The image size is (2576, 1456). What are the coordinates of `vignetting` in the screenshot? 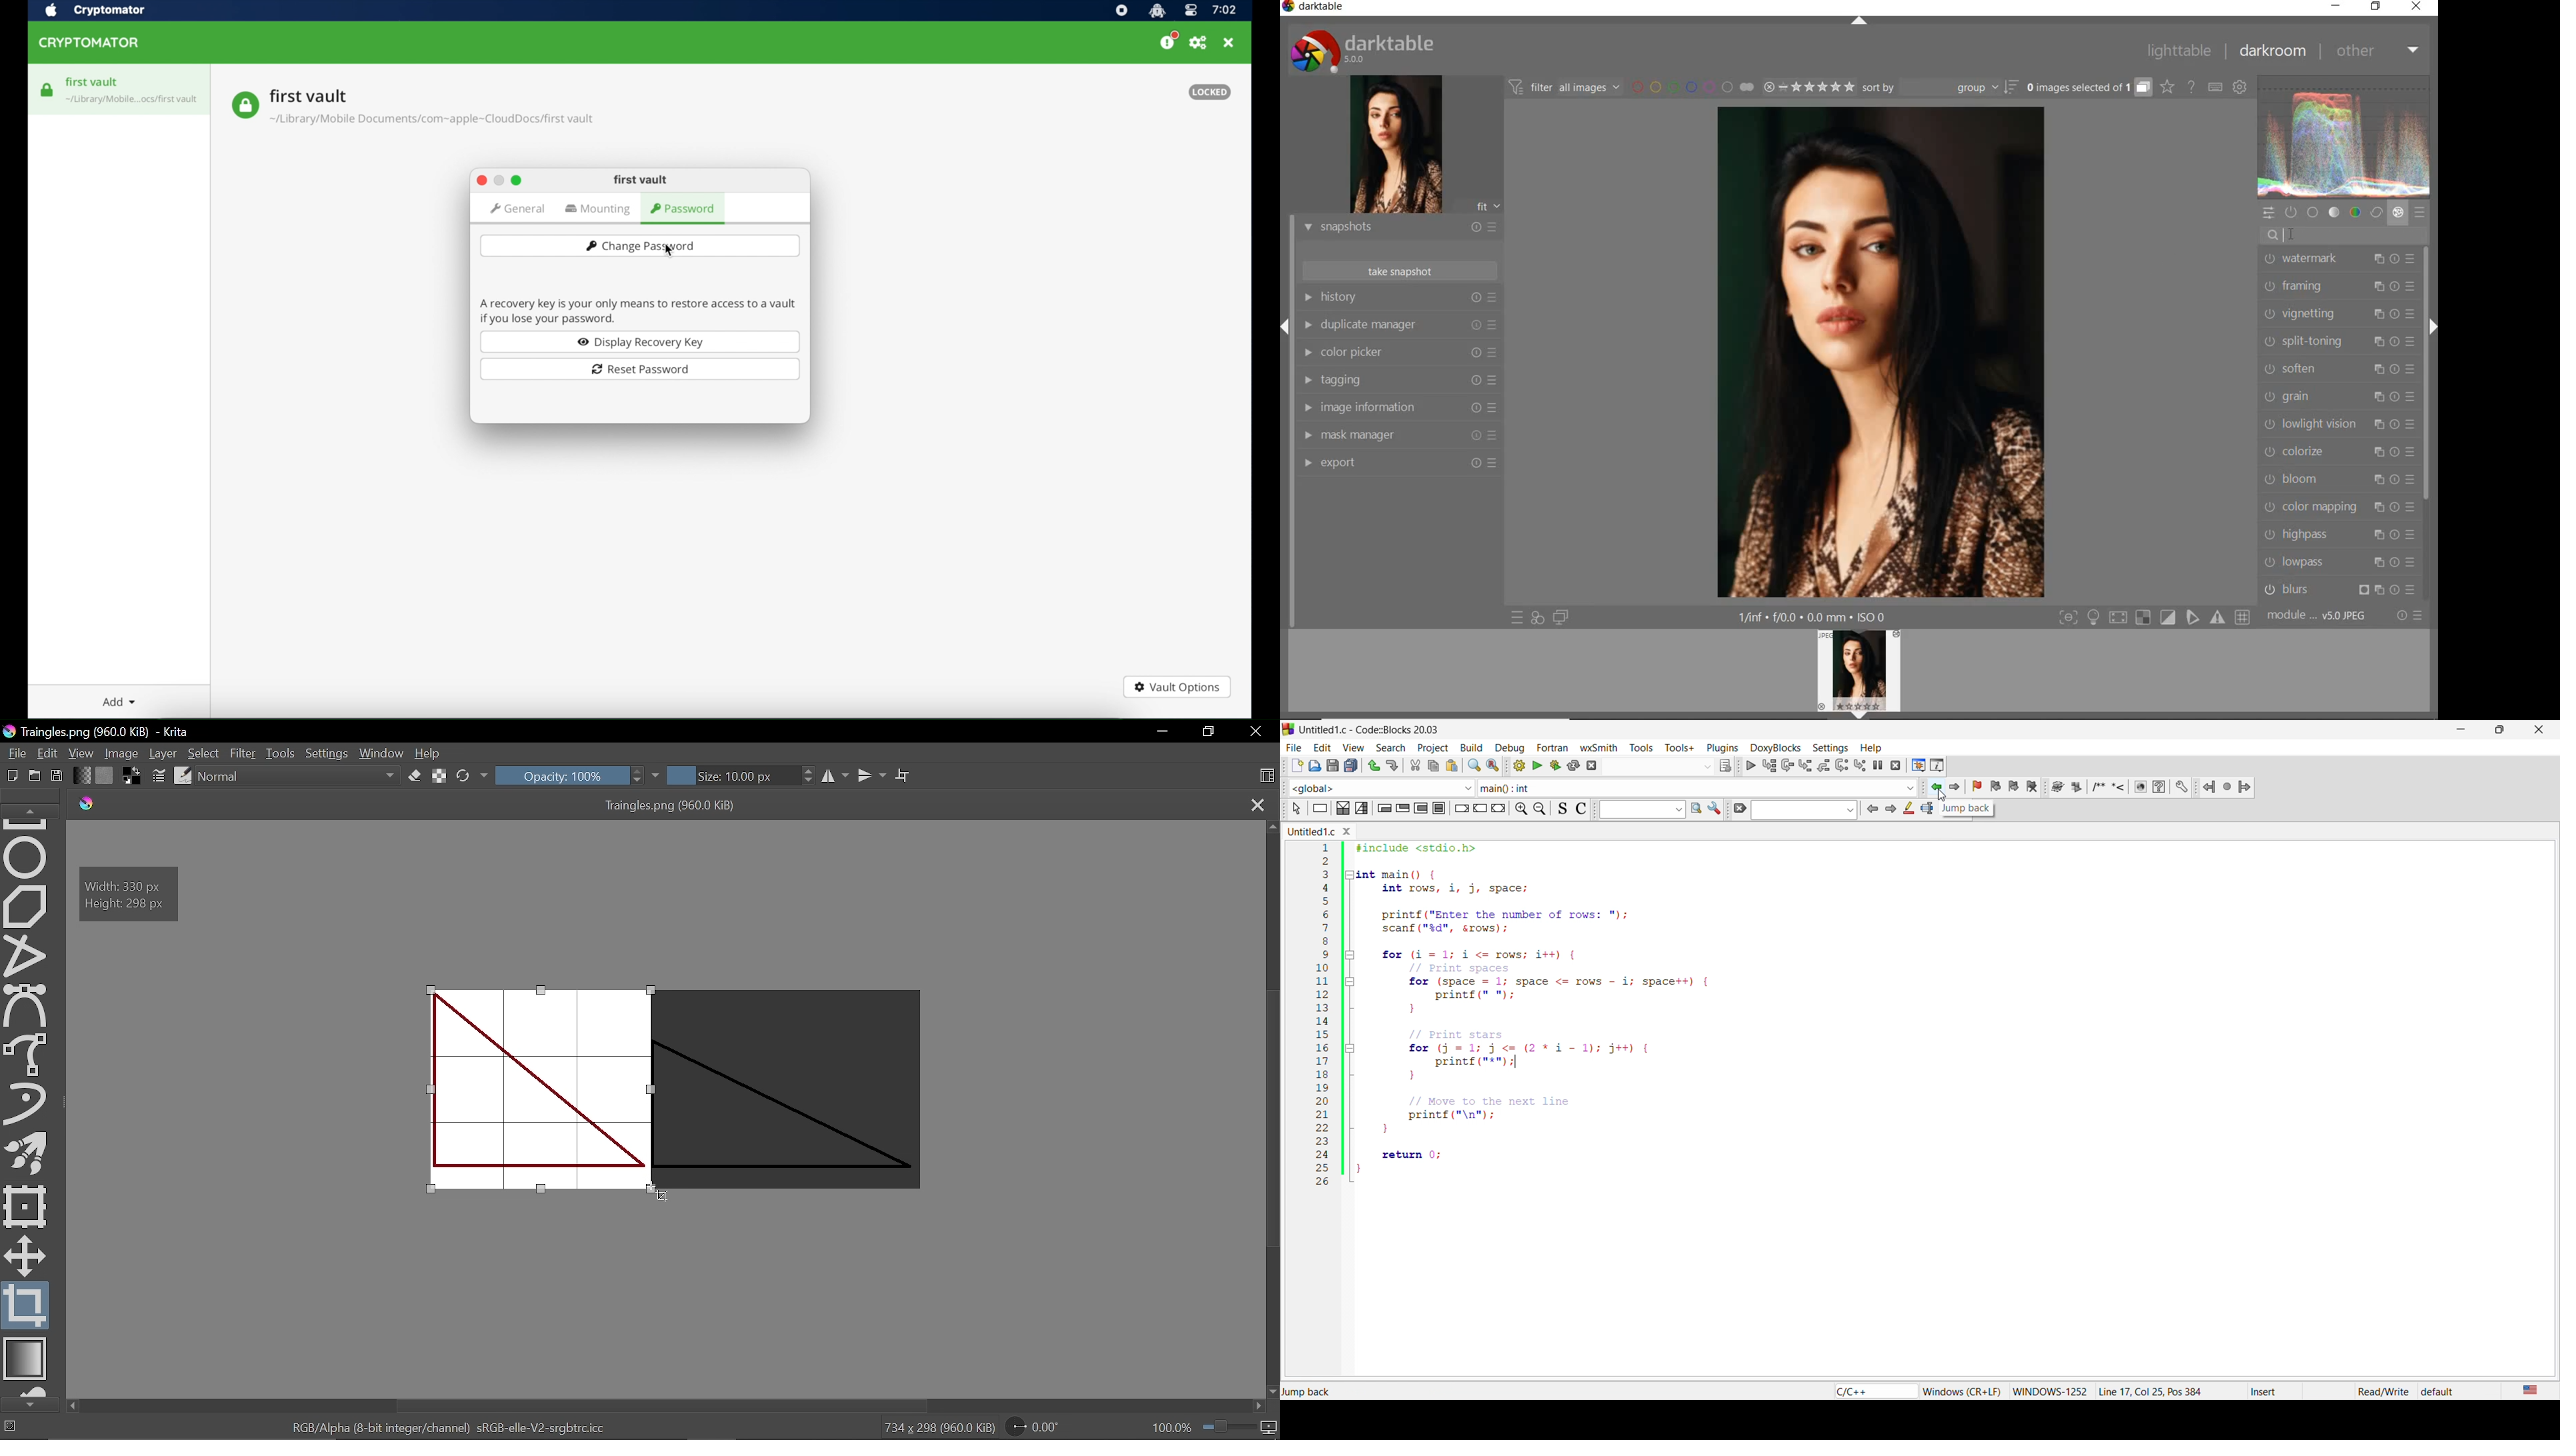 It's located at (2338, 314).